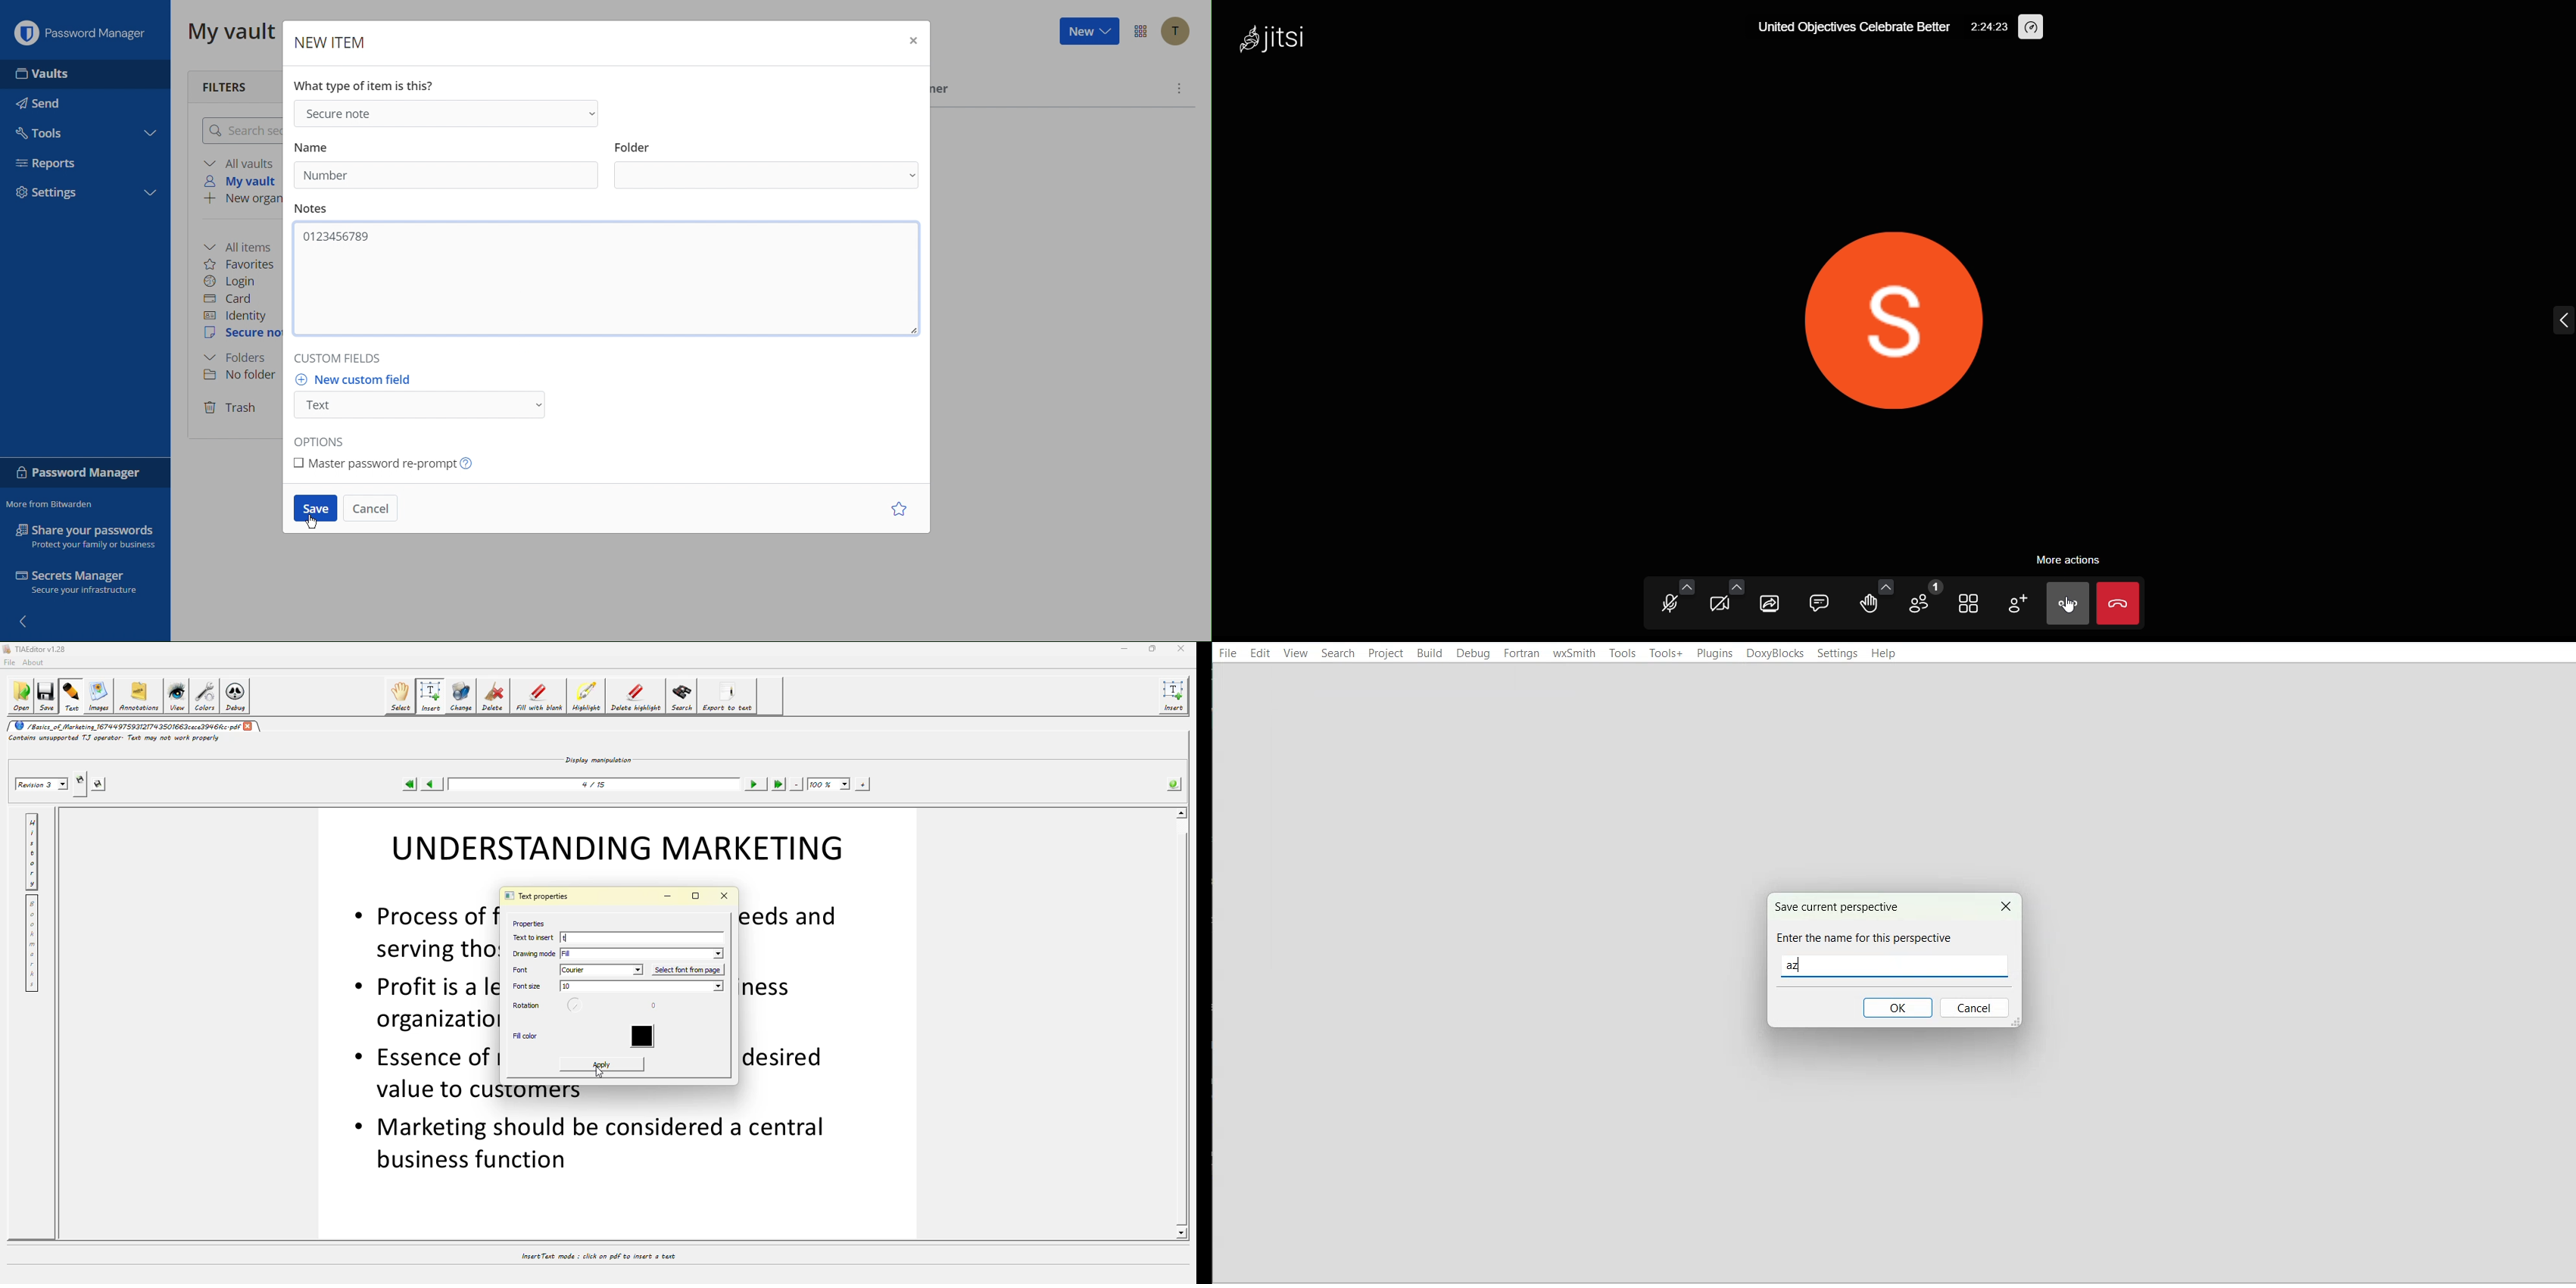  Describe the element at coordinates (597, 1256) in the screenshot. I see `insert text mode: click on pdf to insert a text` at that location.